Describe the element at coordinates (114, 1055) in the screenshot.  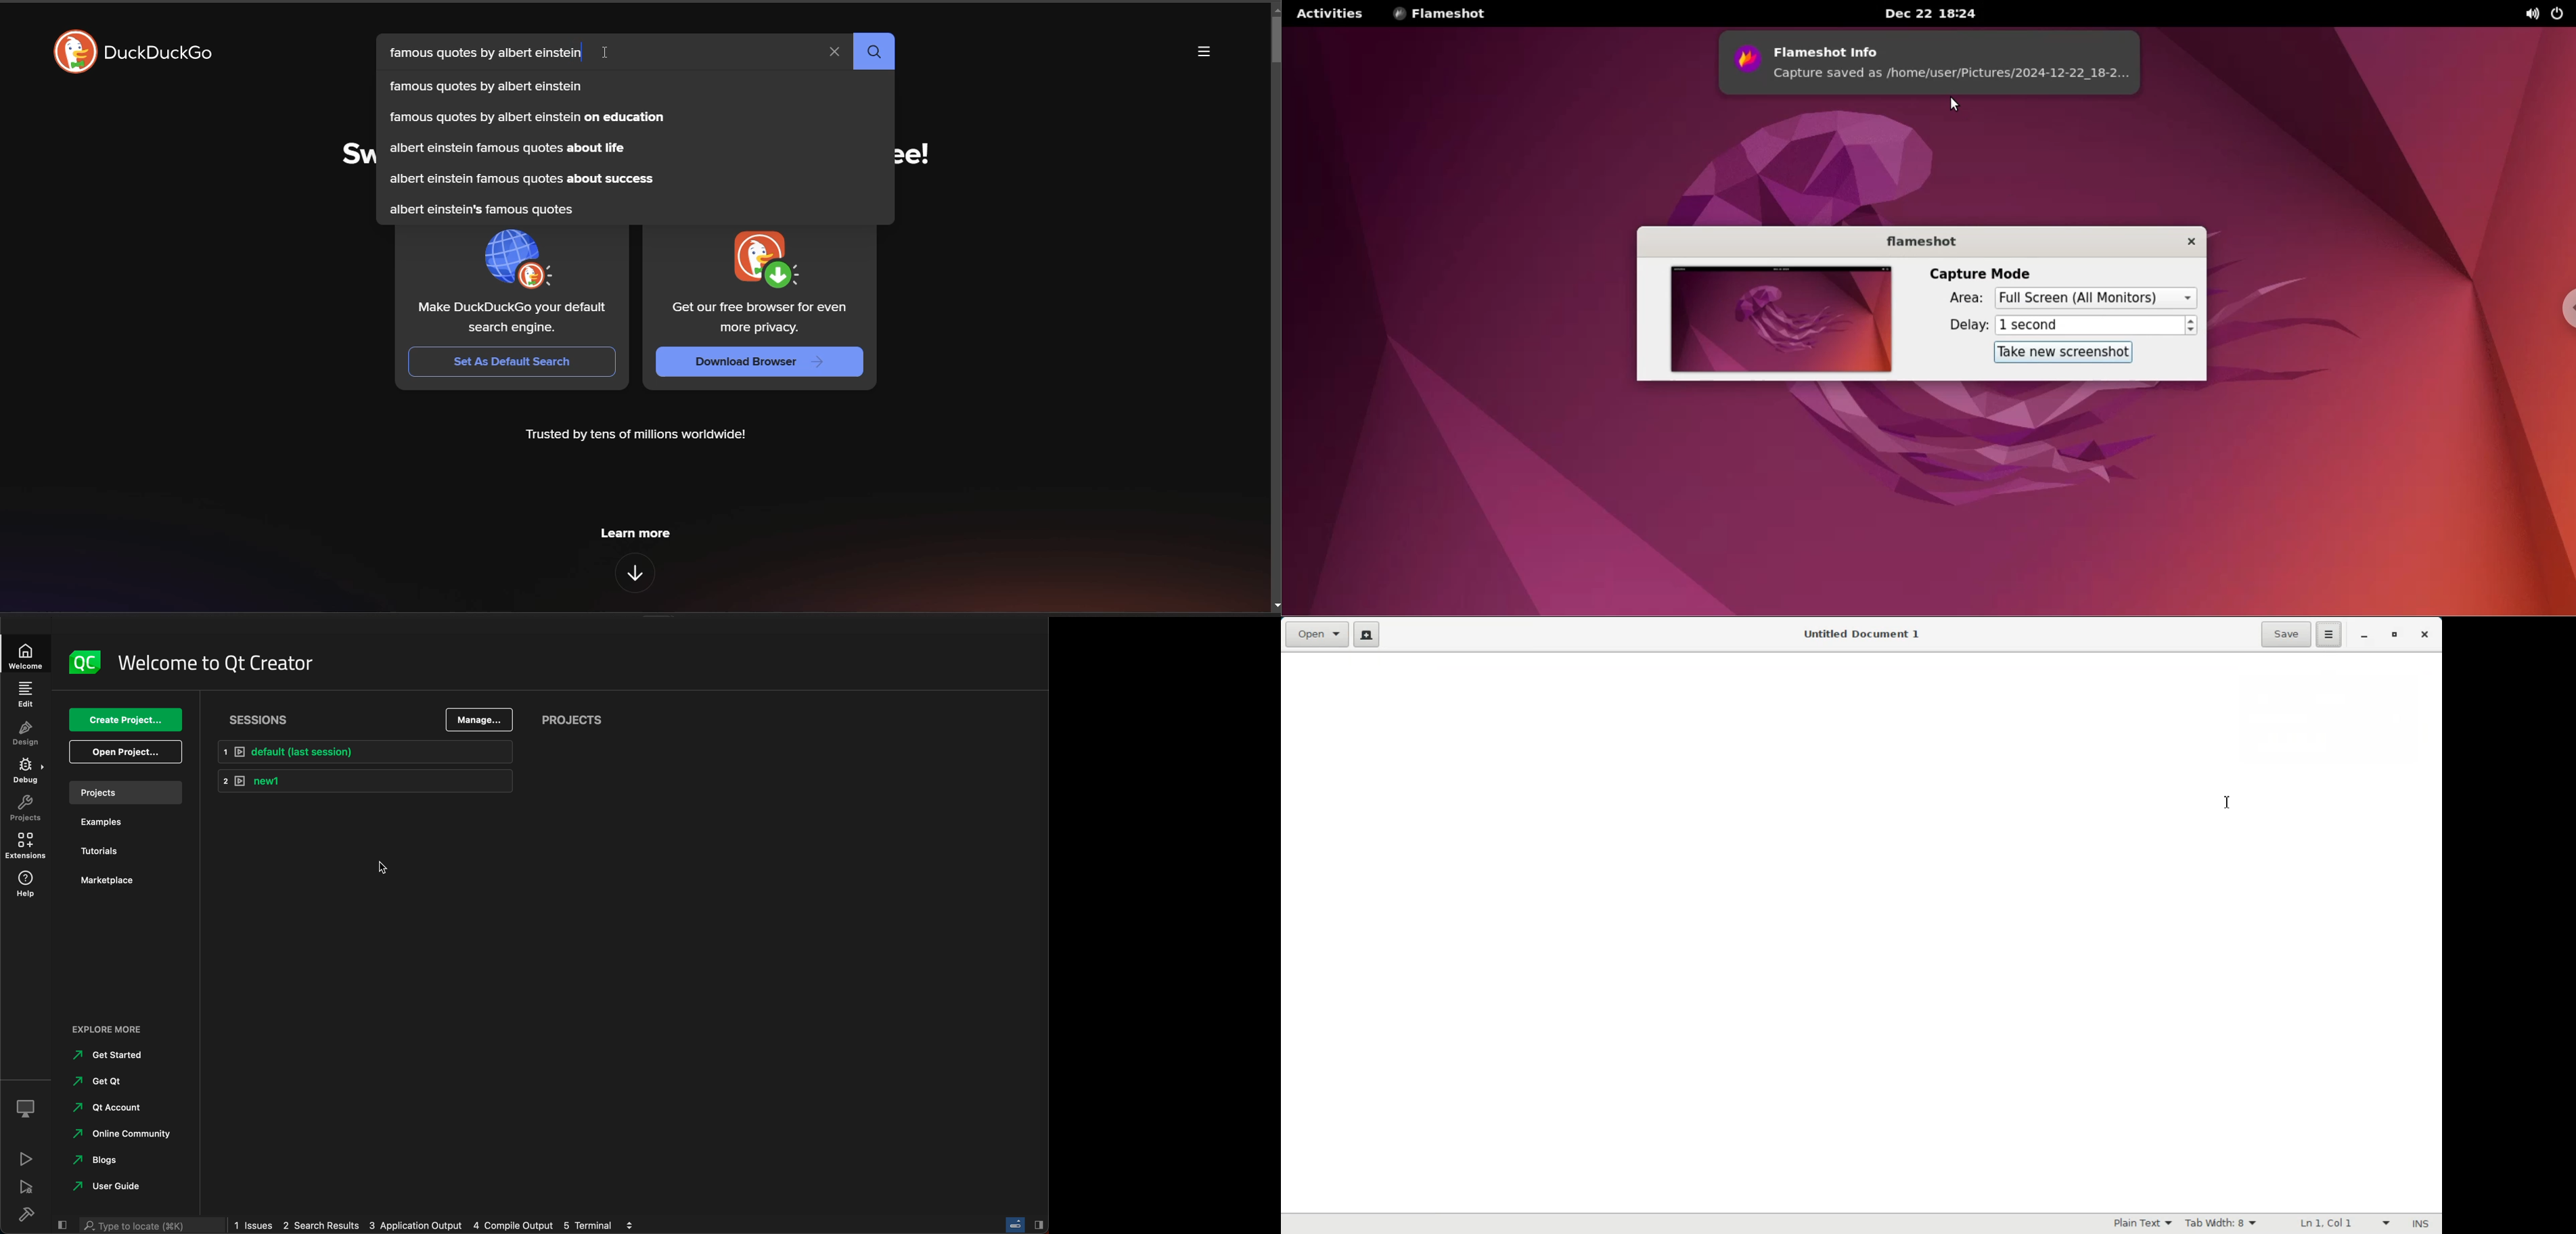
I see `started` at that location.